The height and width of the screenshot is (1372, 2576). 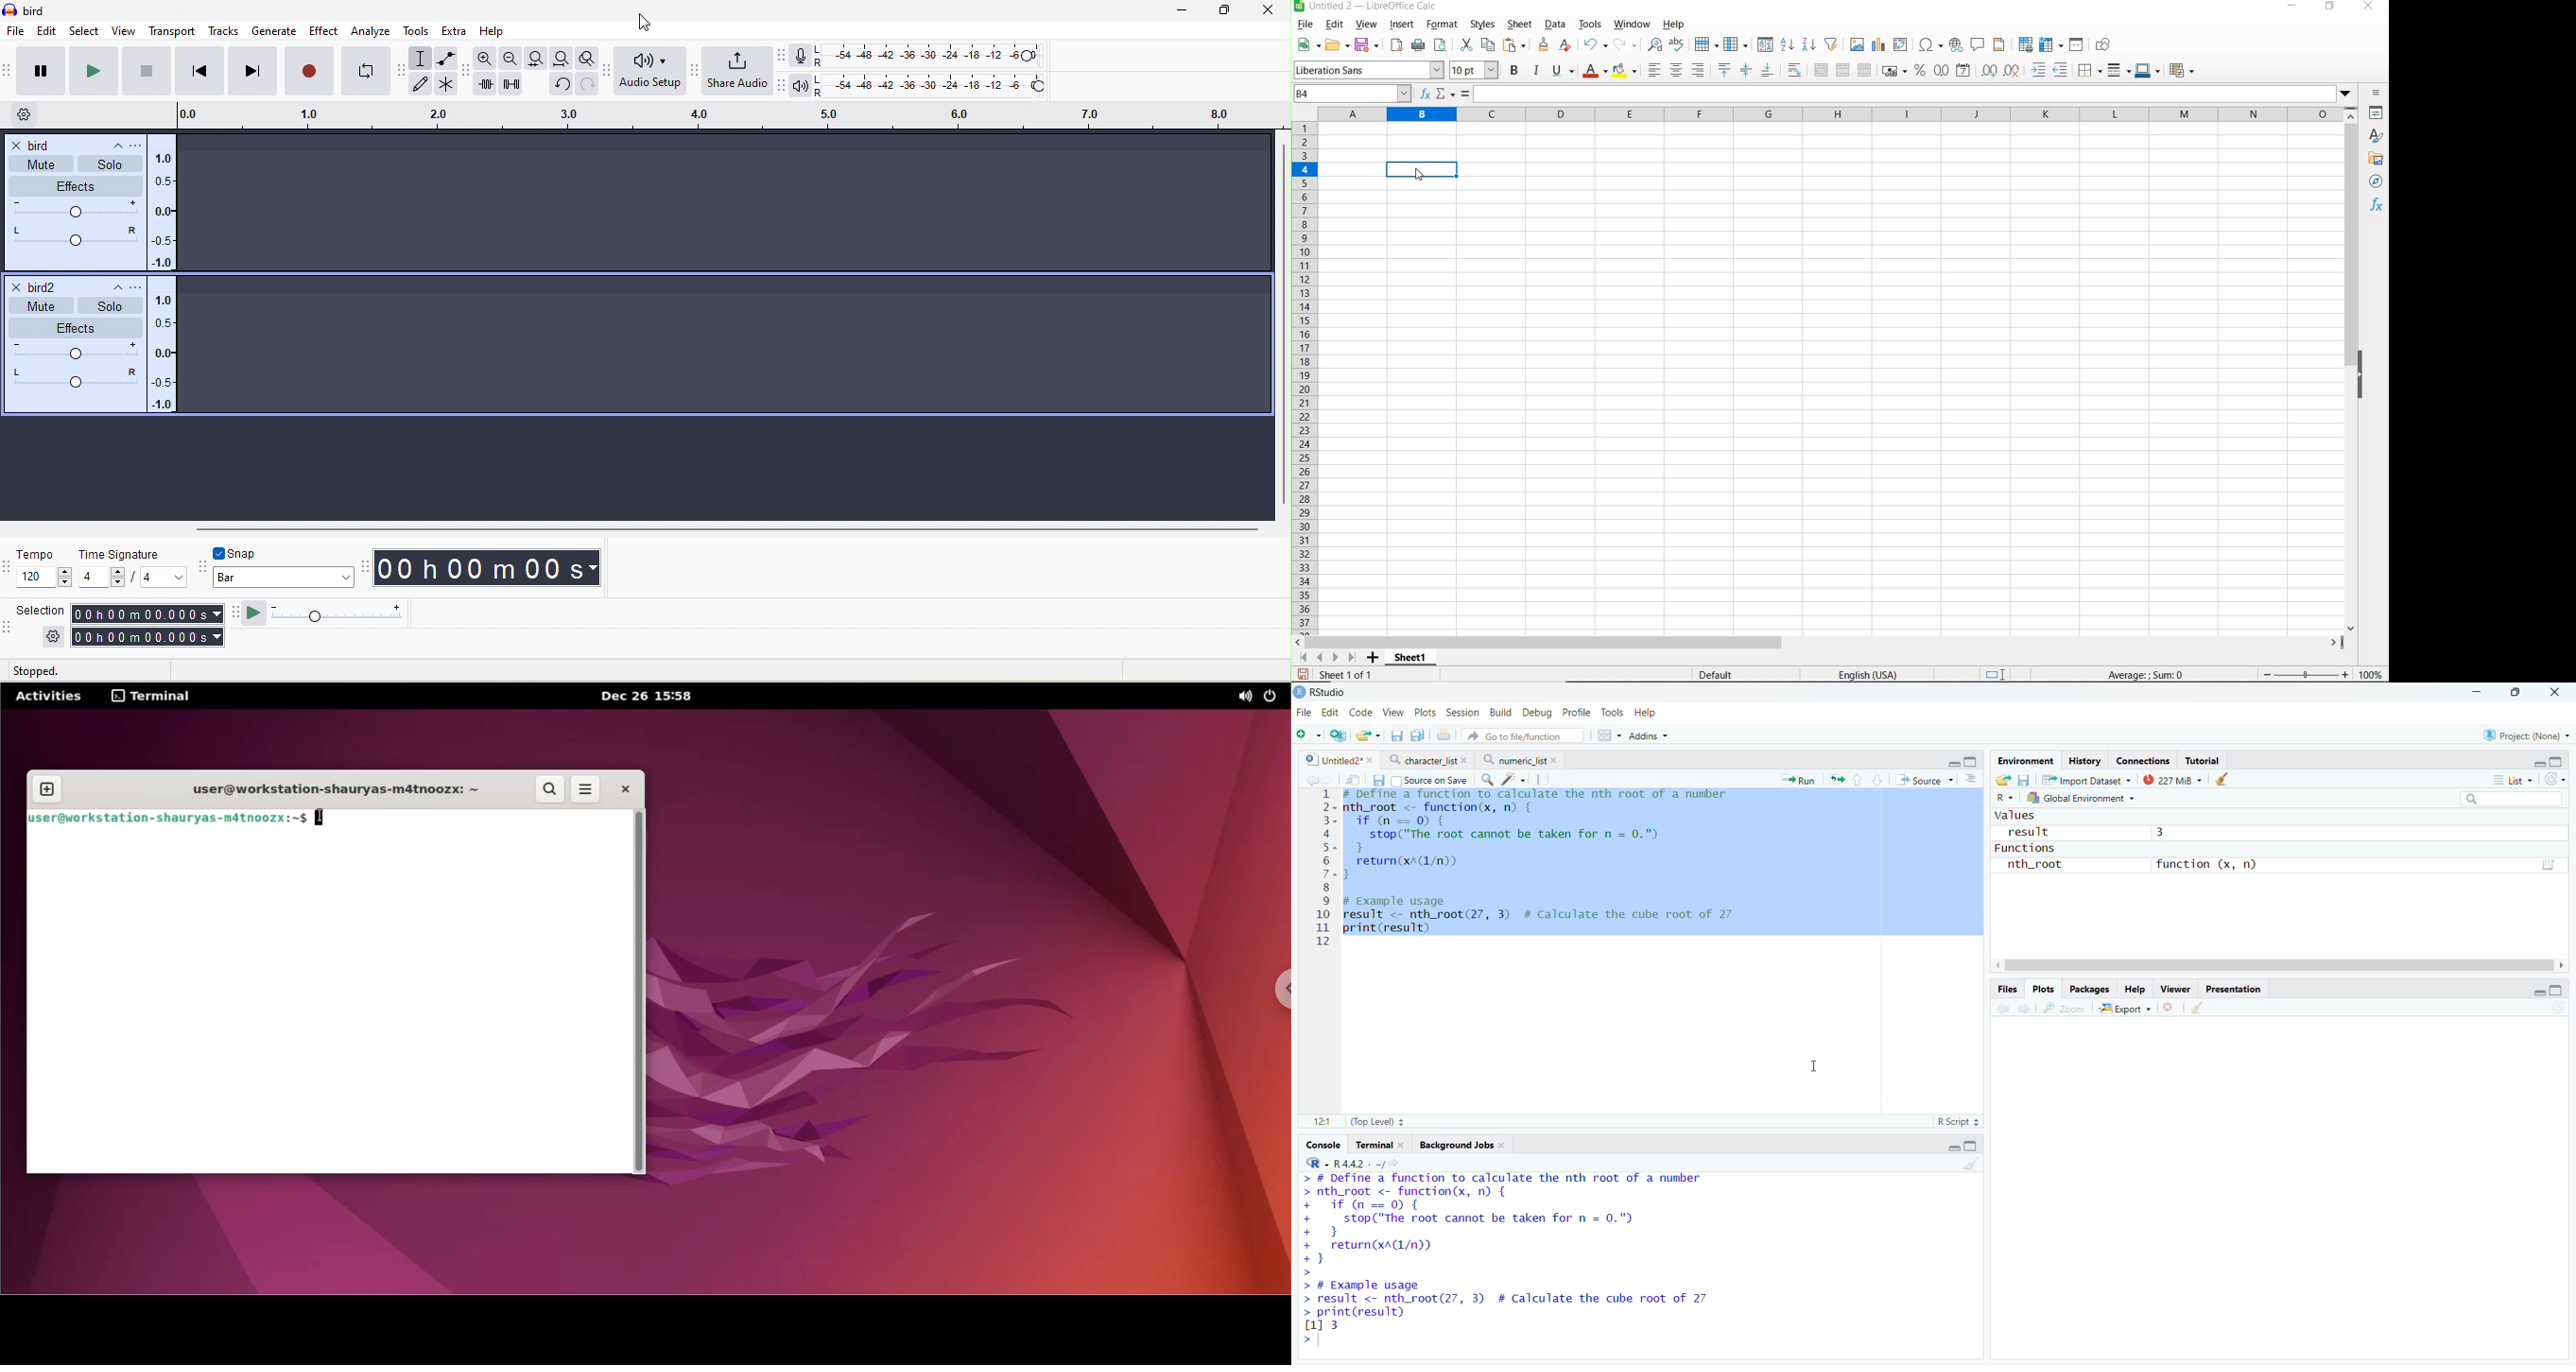 What do you see at coordinates (2478, 691) in the screenshot?
I see `Minimize` at bounding box center [2478, 691].